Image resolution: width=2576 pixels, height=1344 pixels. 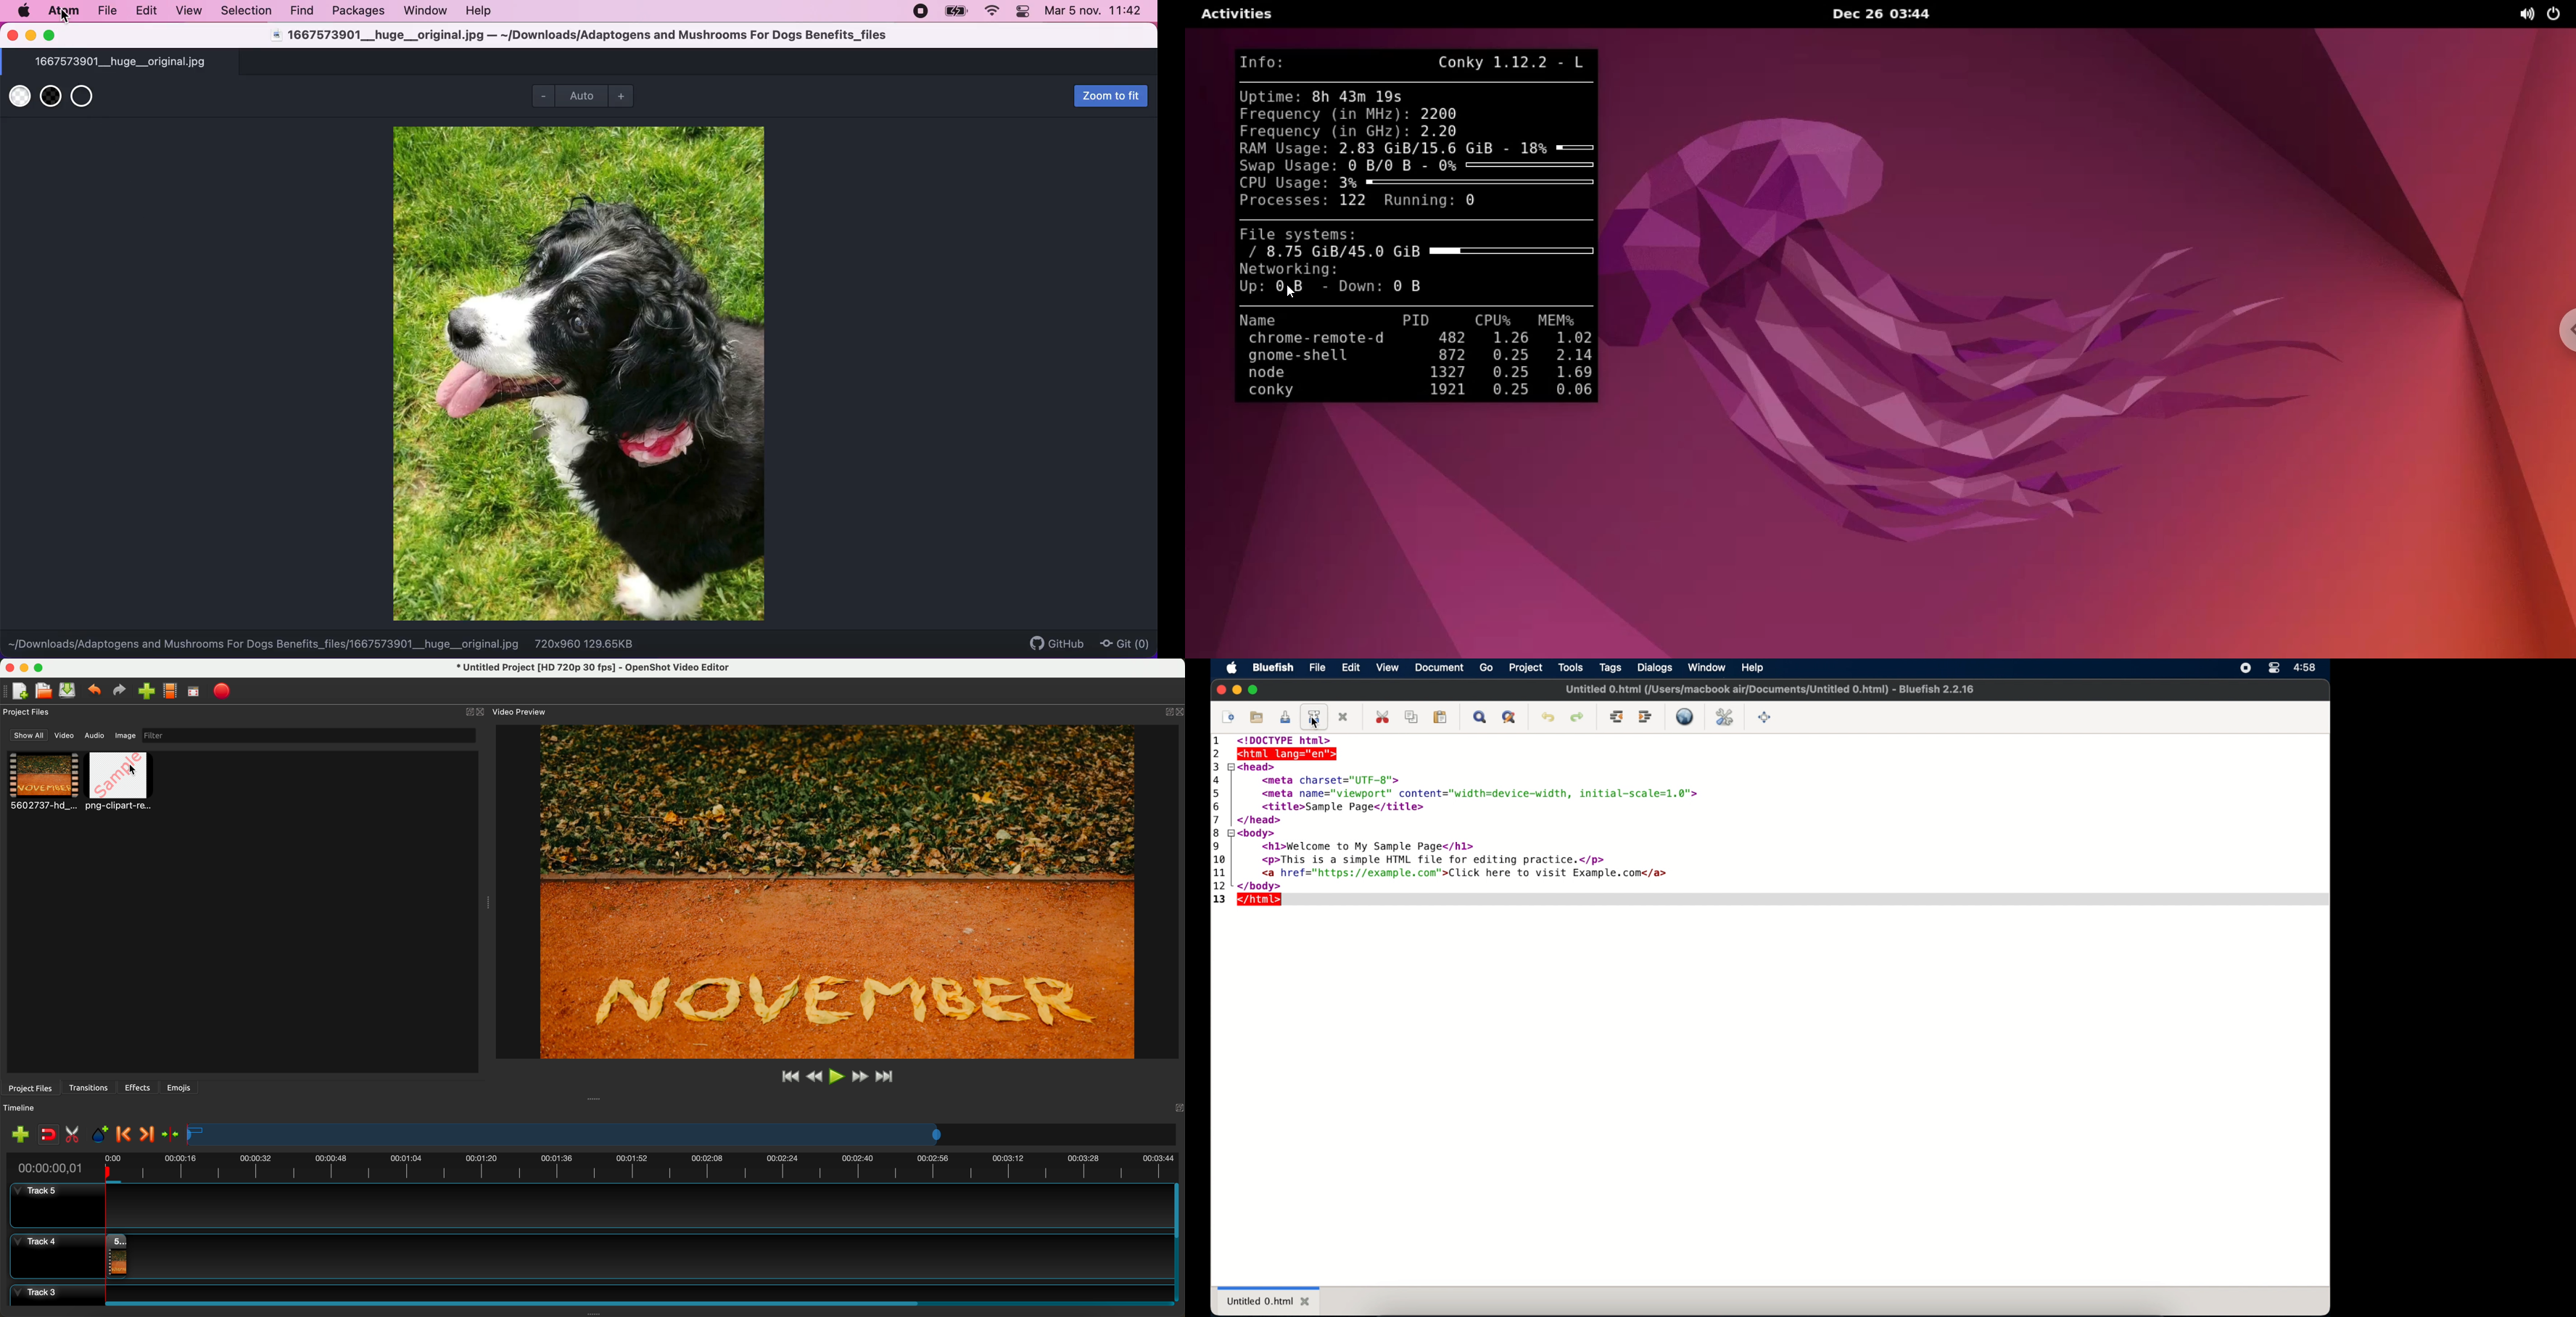 What do you see at coordinates (1258, 901) in the screenshot?
I see `</html>` at bounding box center [1258, 901].